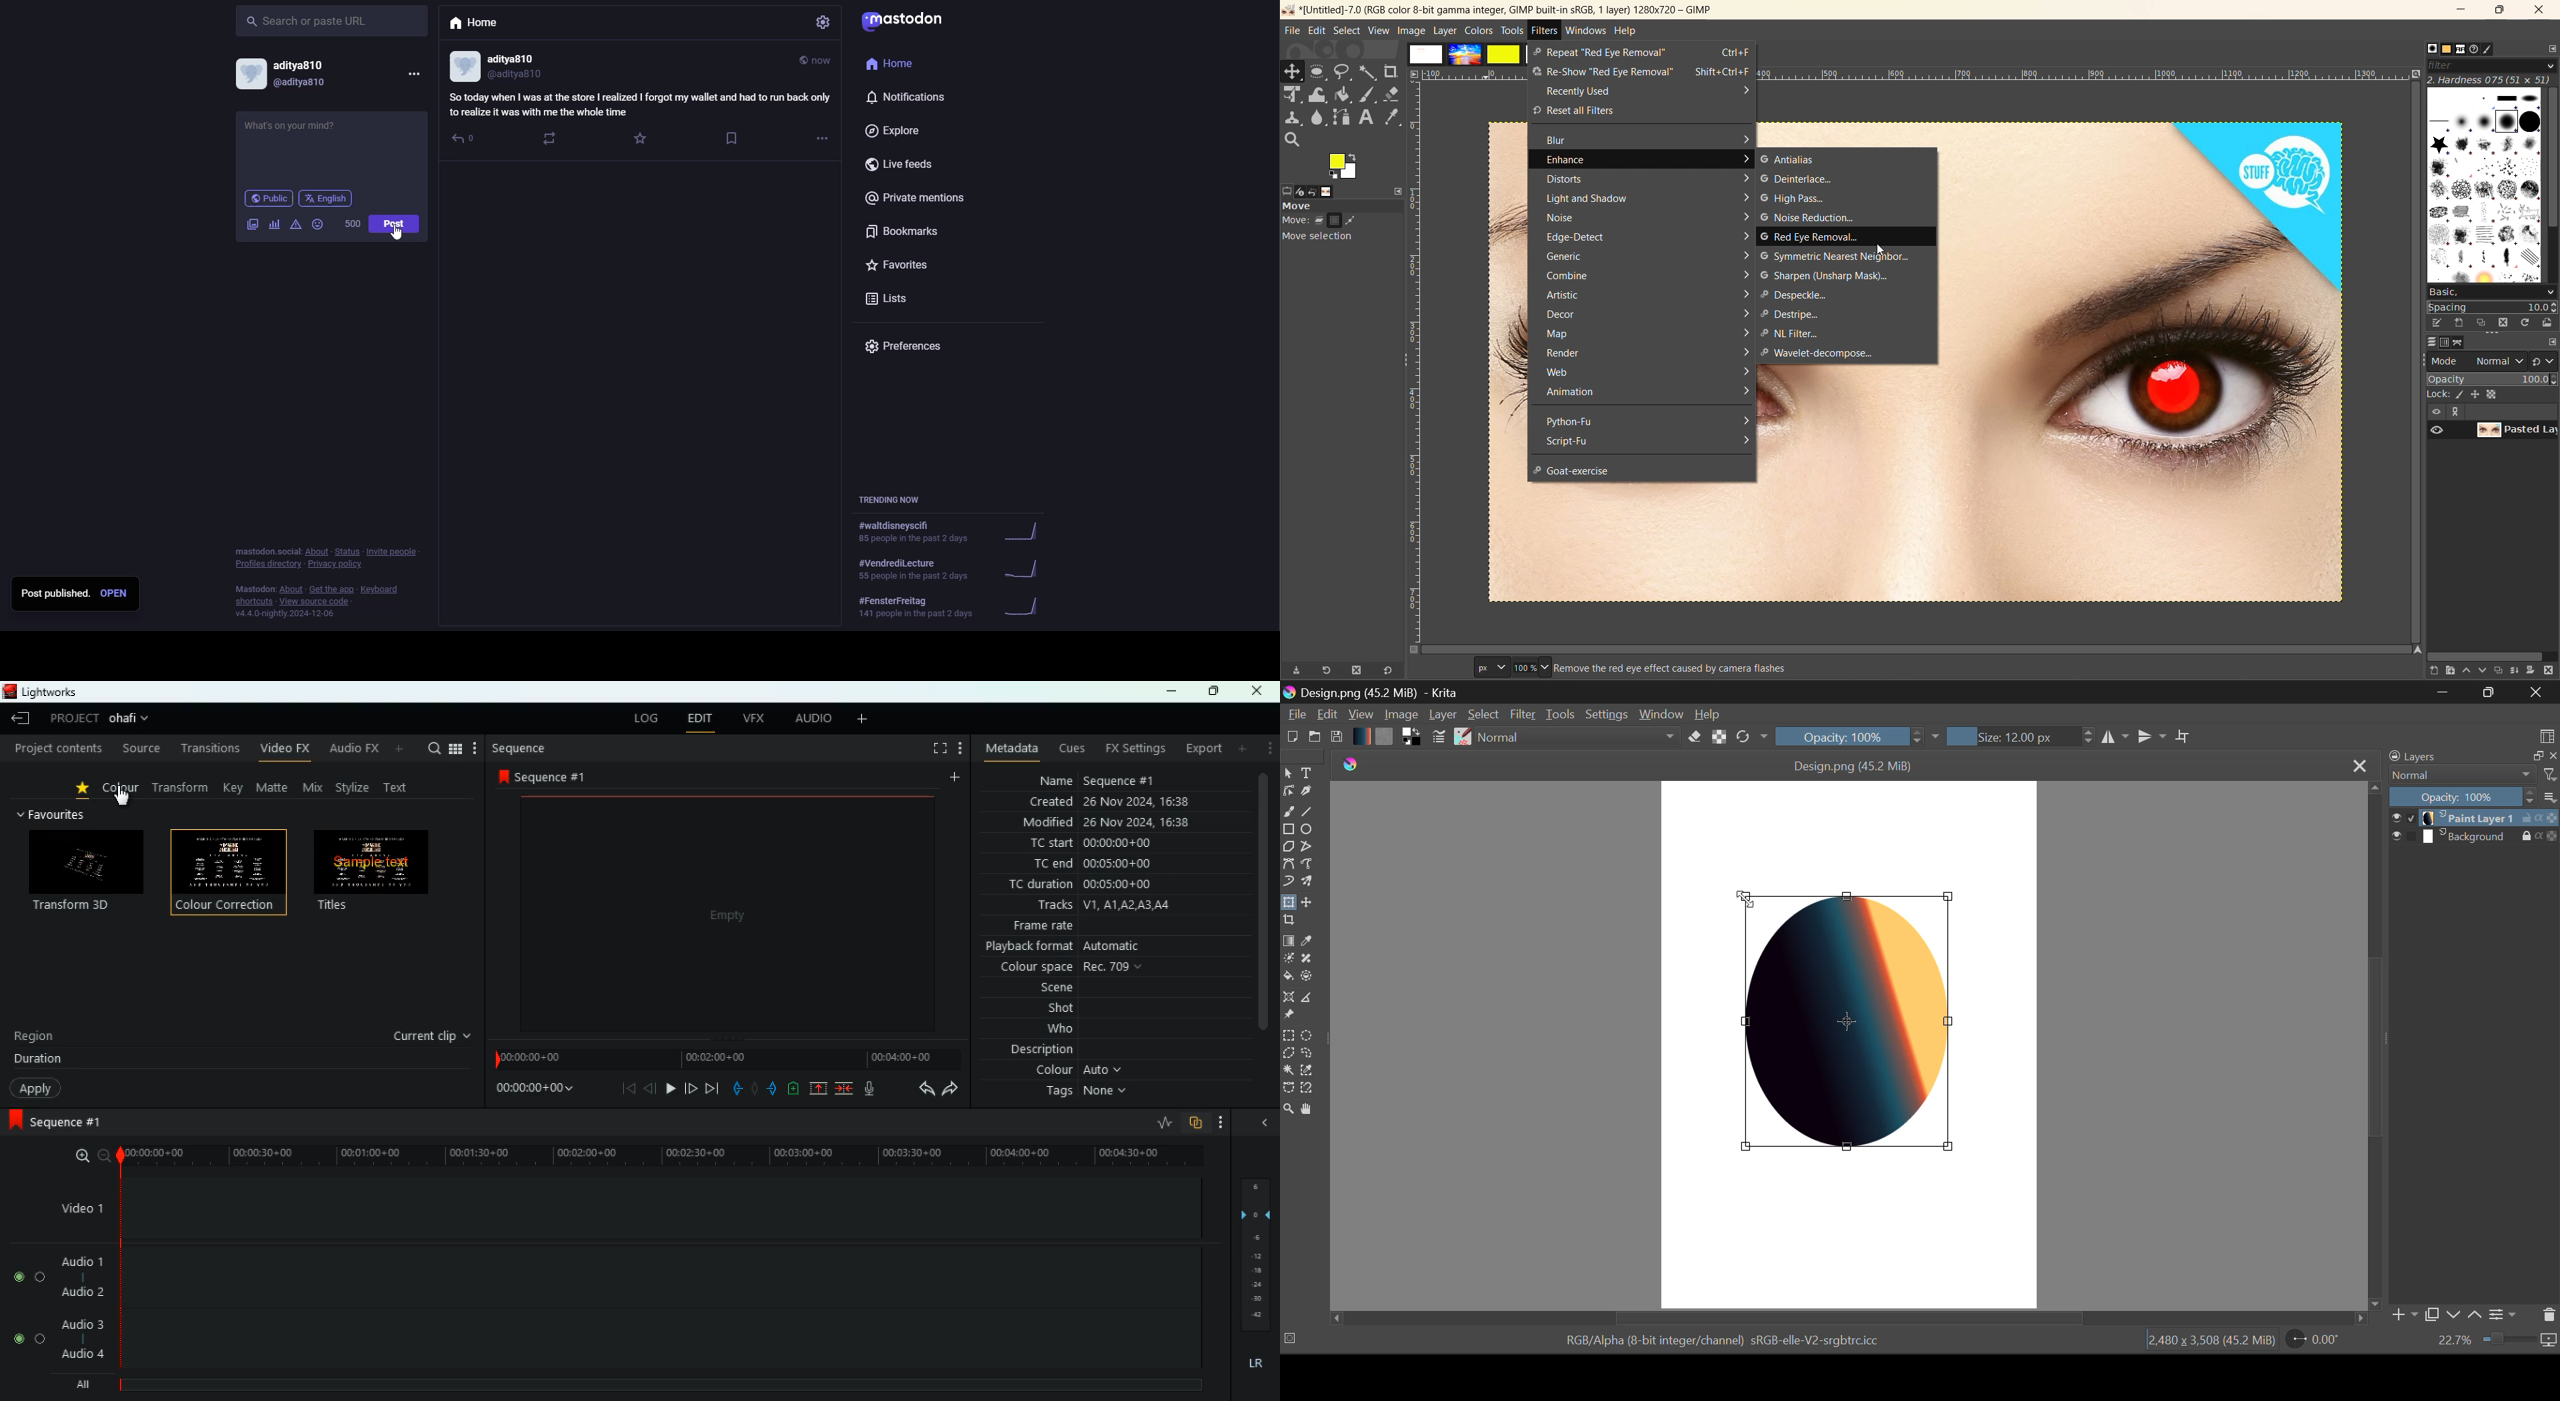 This screenshot has height=1428, width=2576. I want to click on paint bucket, so click(1343, 95).